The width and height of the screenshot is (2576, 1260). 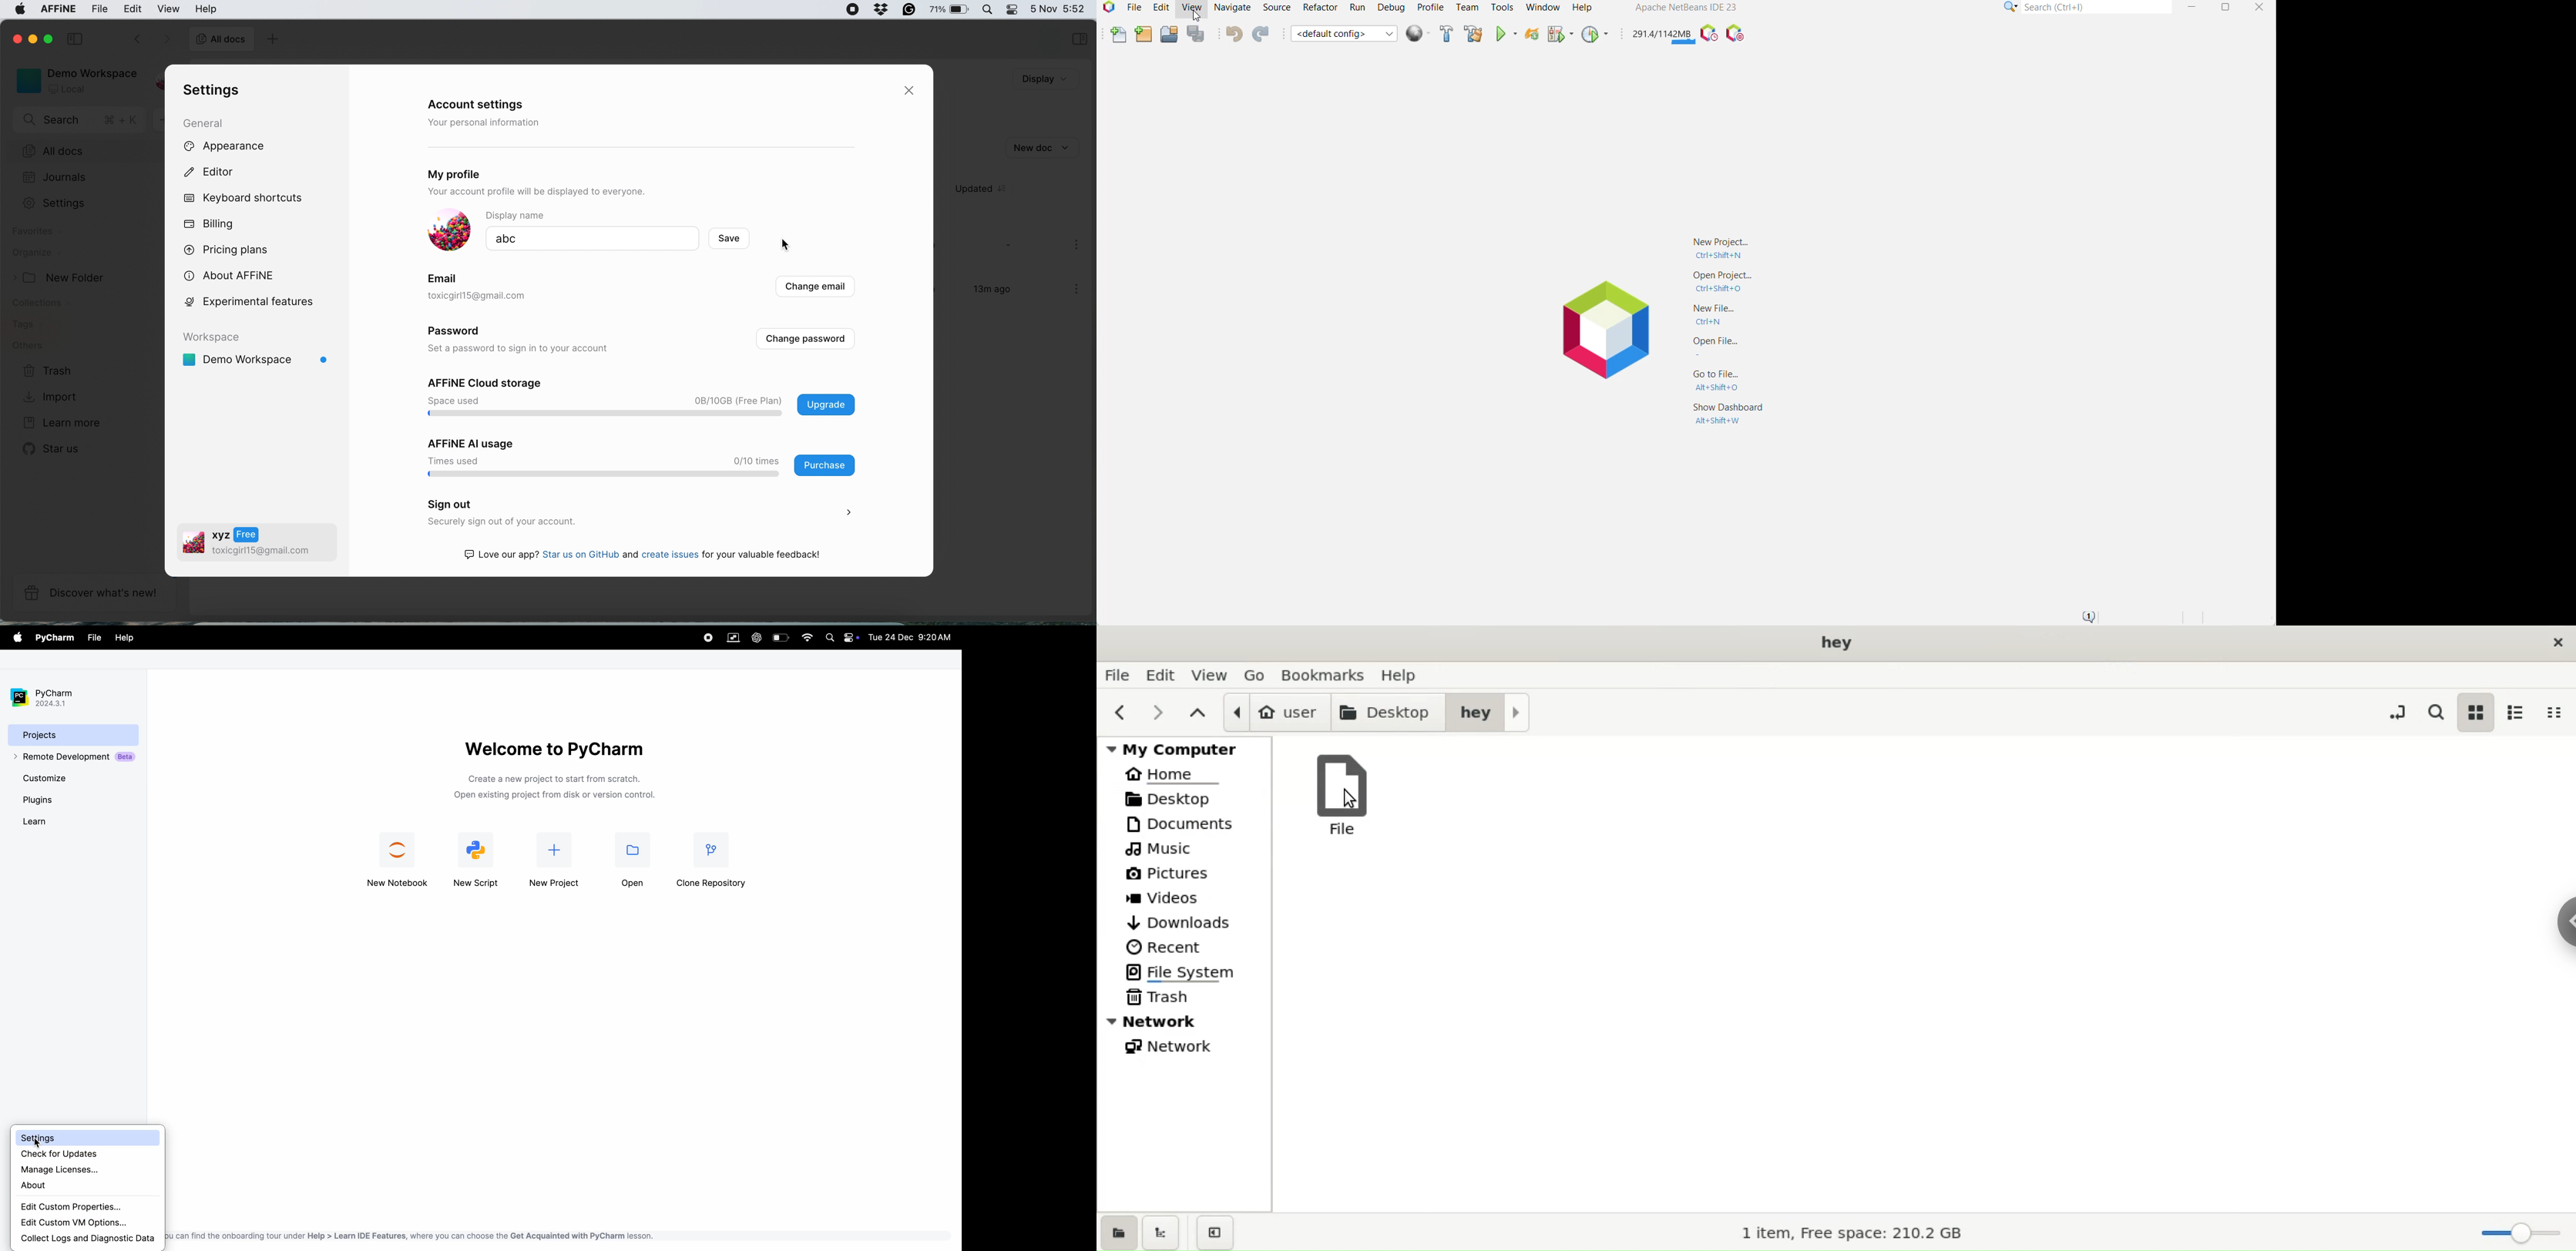 I want to click on Save, so click(x=739, y=240).